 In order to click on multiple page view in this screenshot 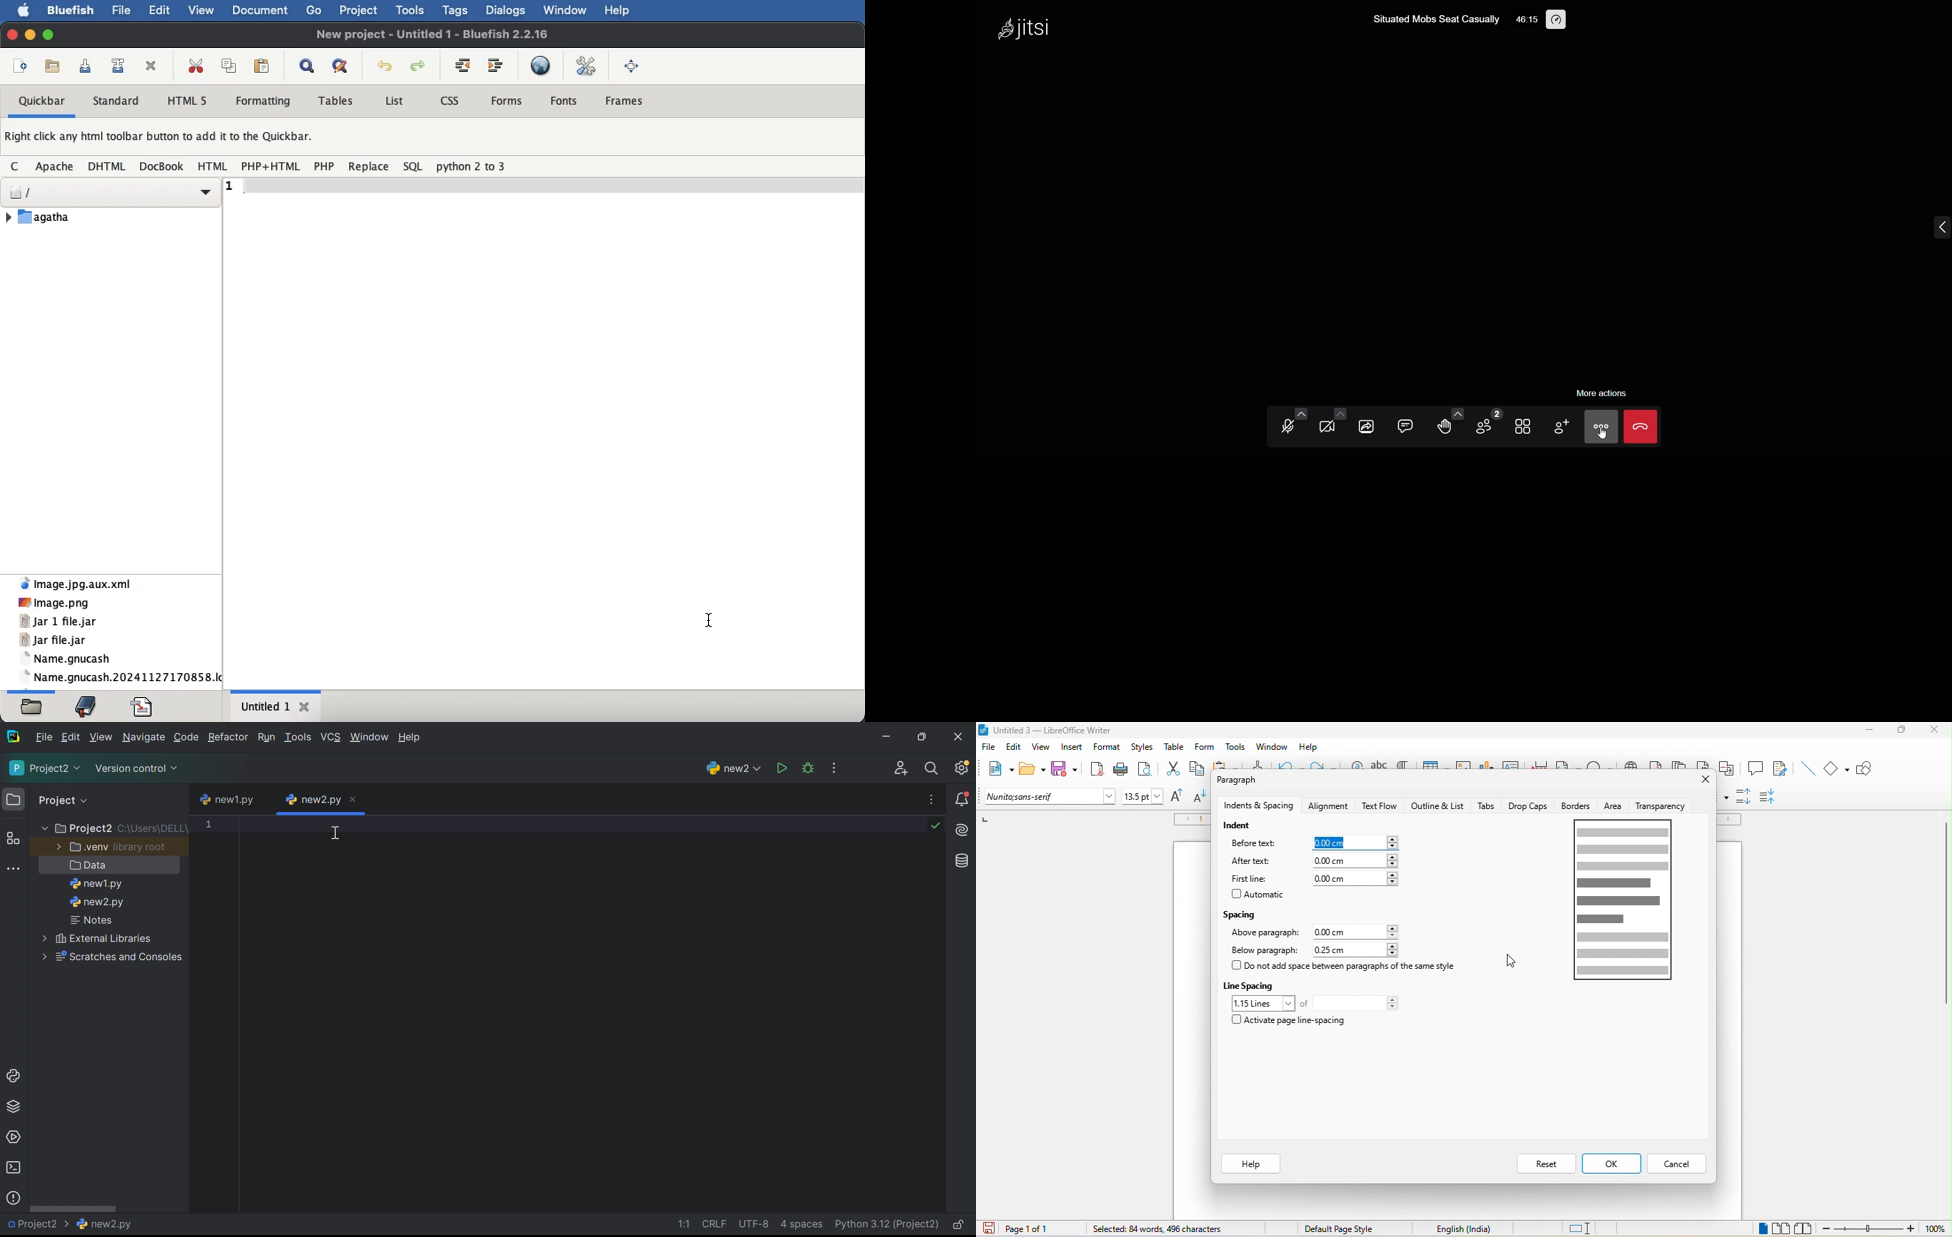, I will do `click(1781, 1230)`.